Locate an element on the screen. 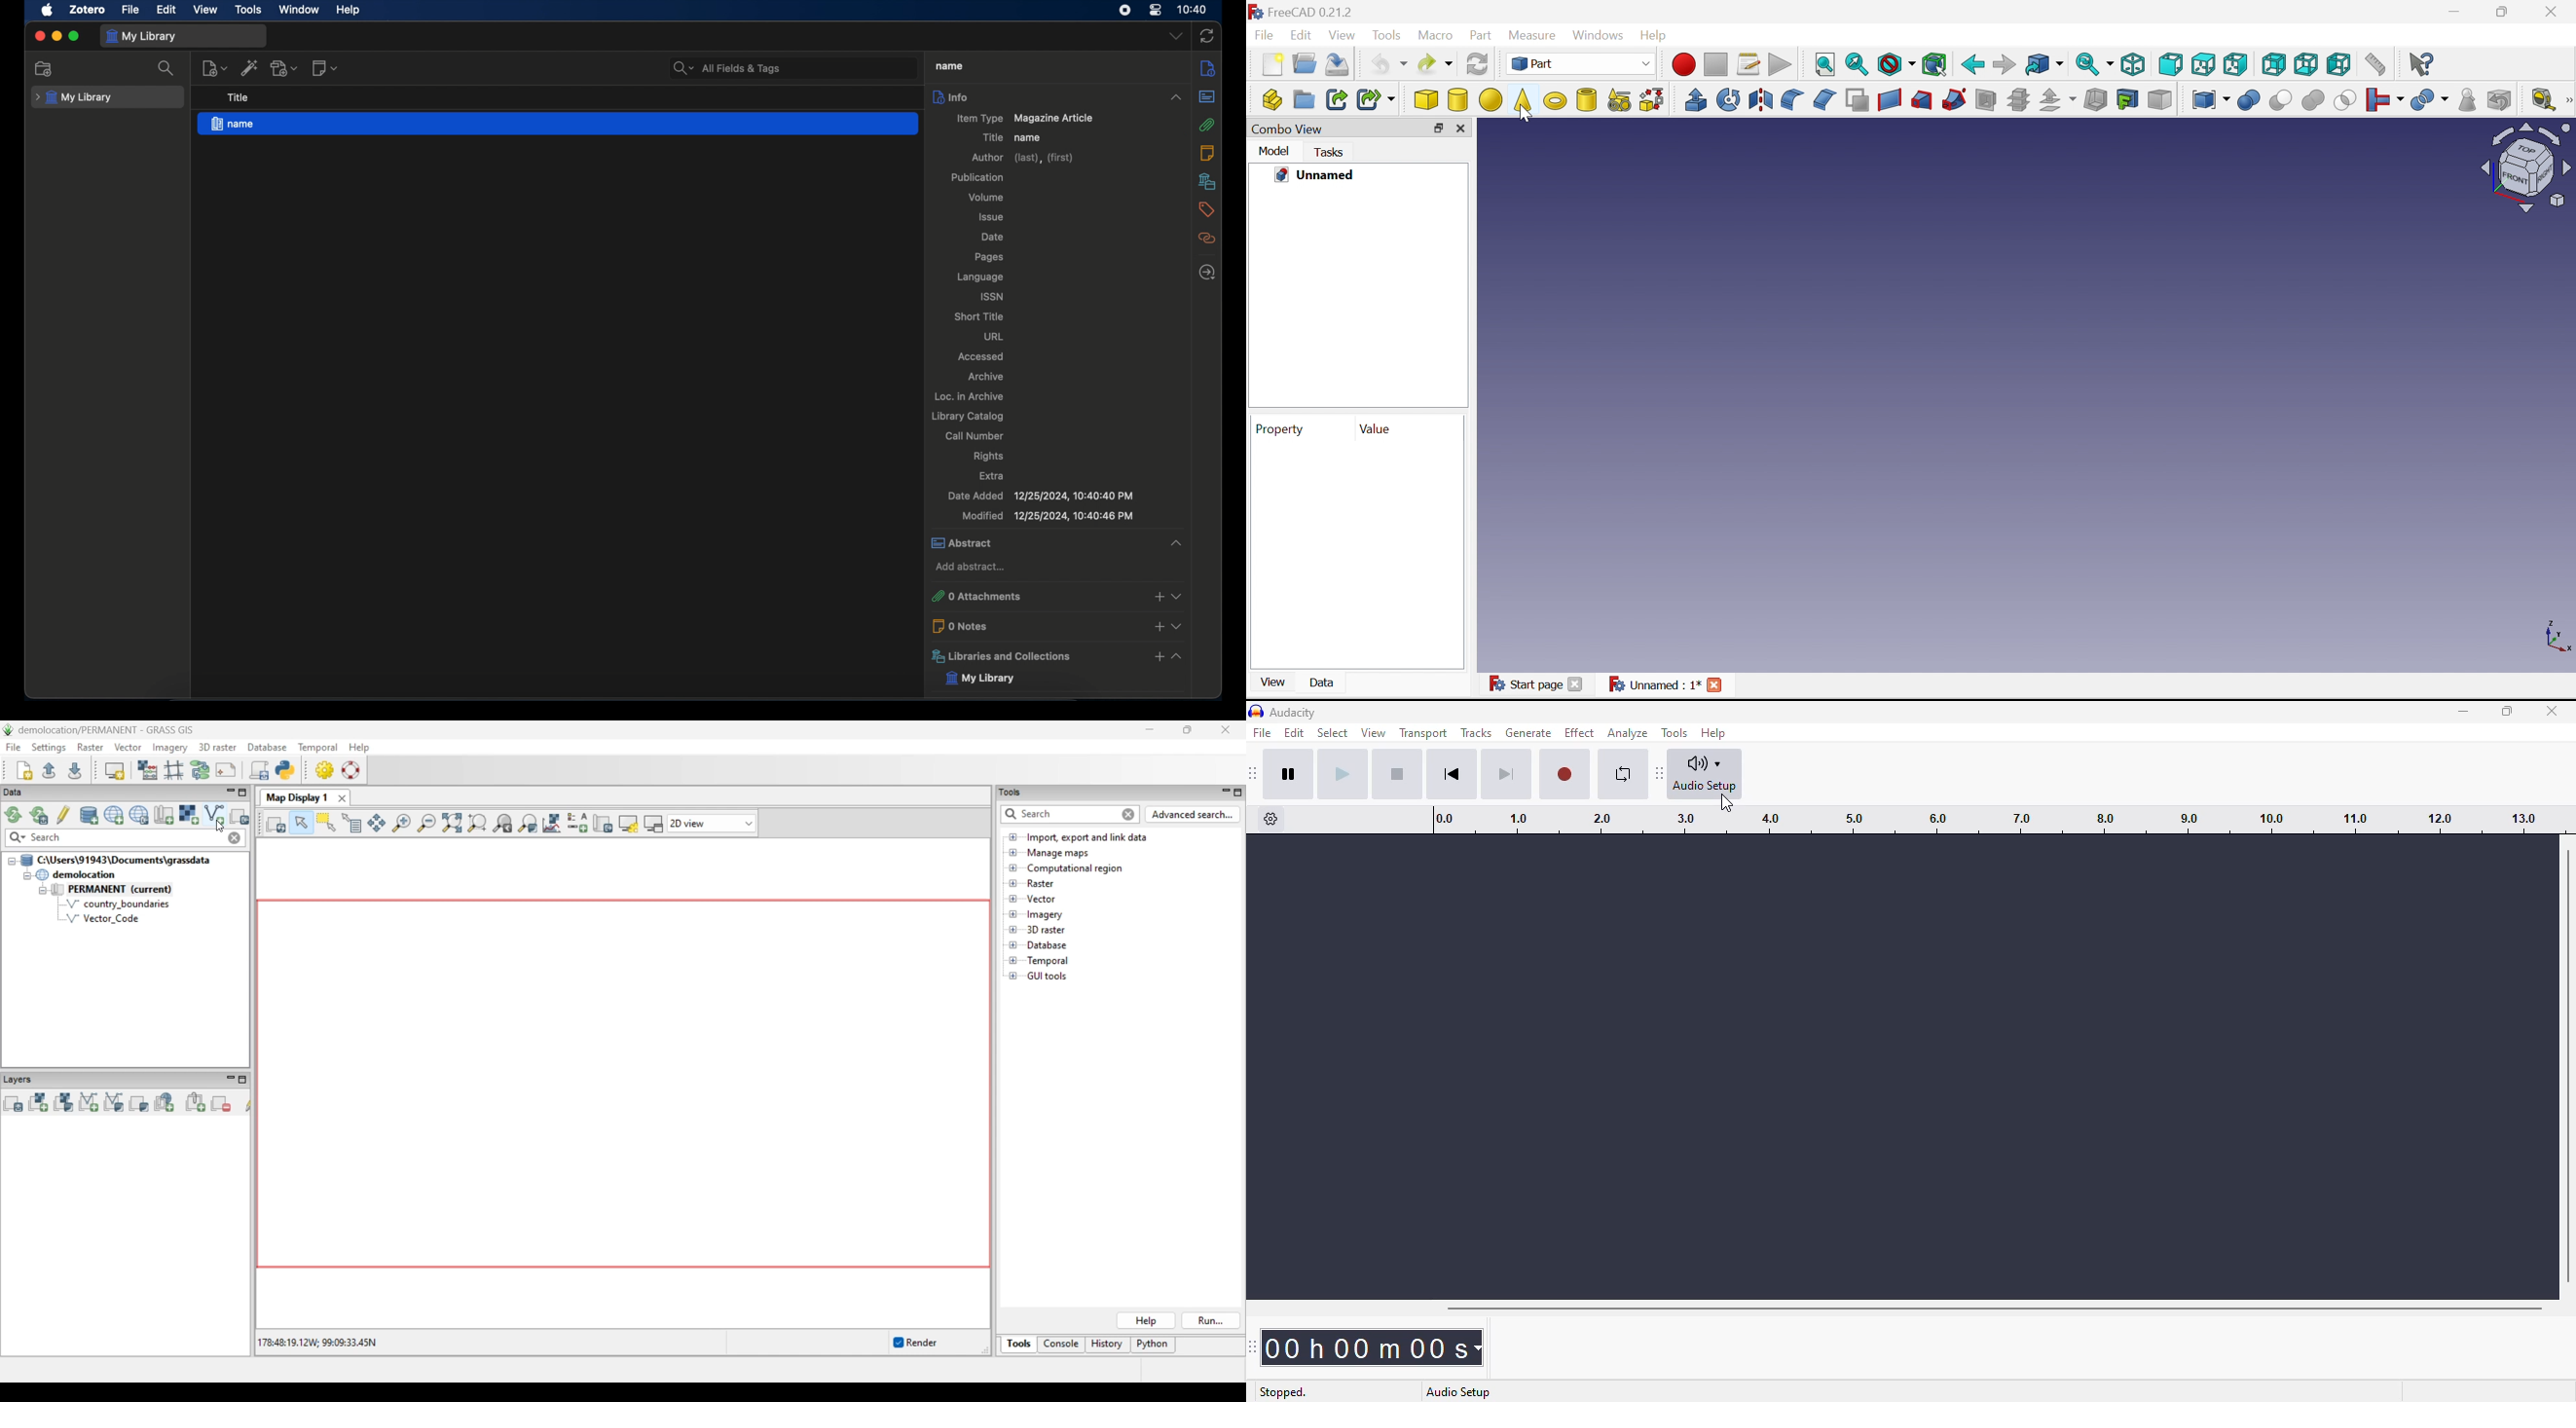 The width and height of the screenshot is (2576, 1428). select is located at coordinates (1334, 733).